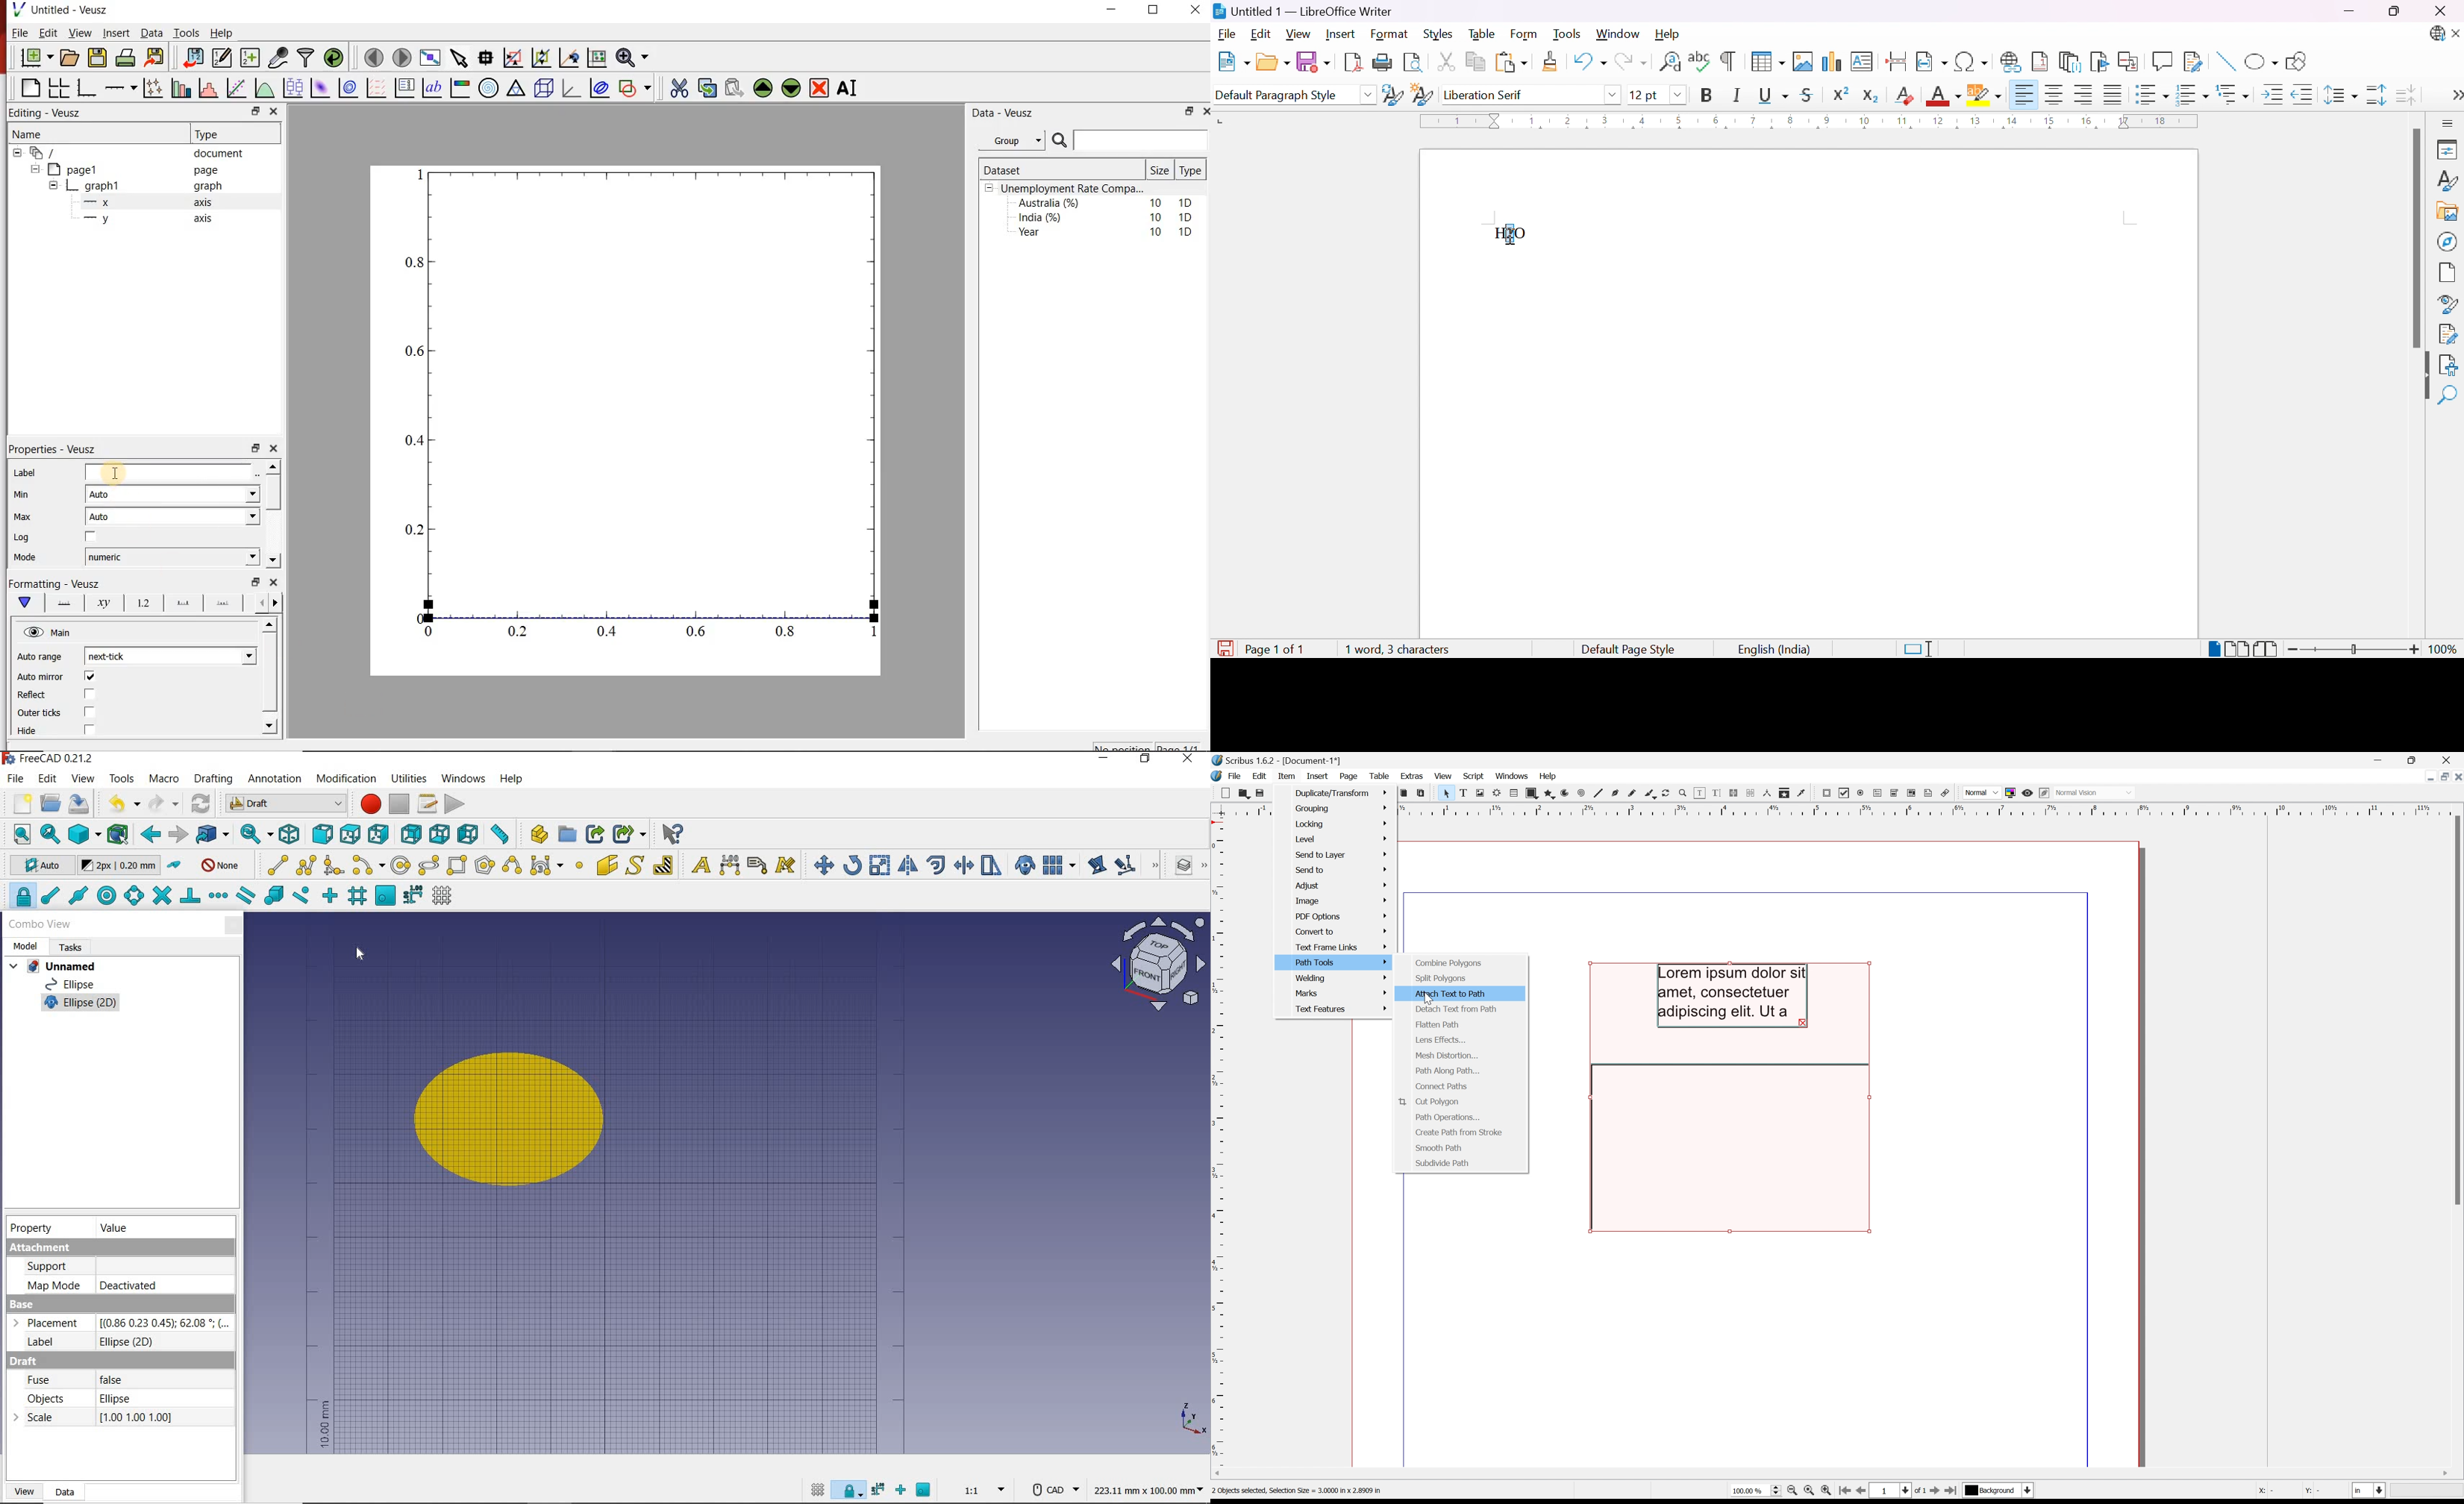  Describe the element at coordinates (400, 867) in the screenshot. I see `circle` at that location.